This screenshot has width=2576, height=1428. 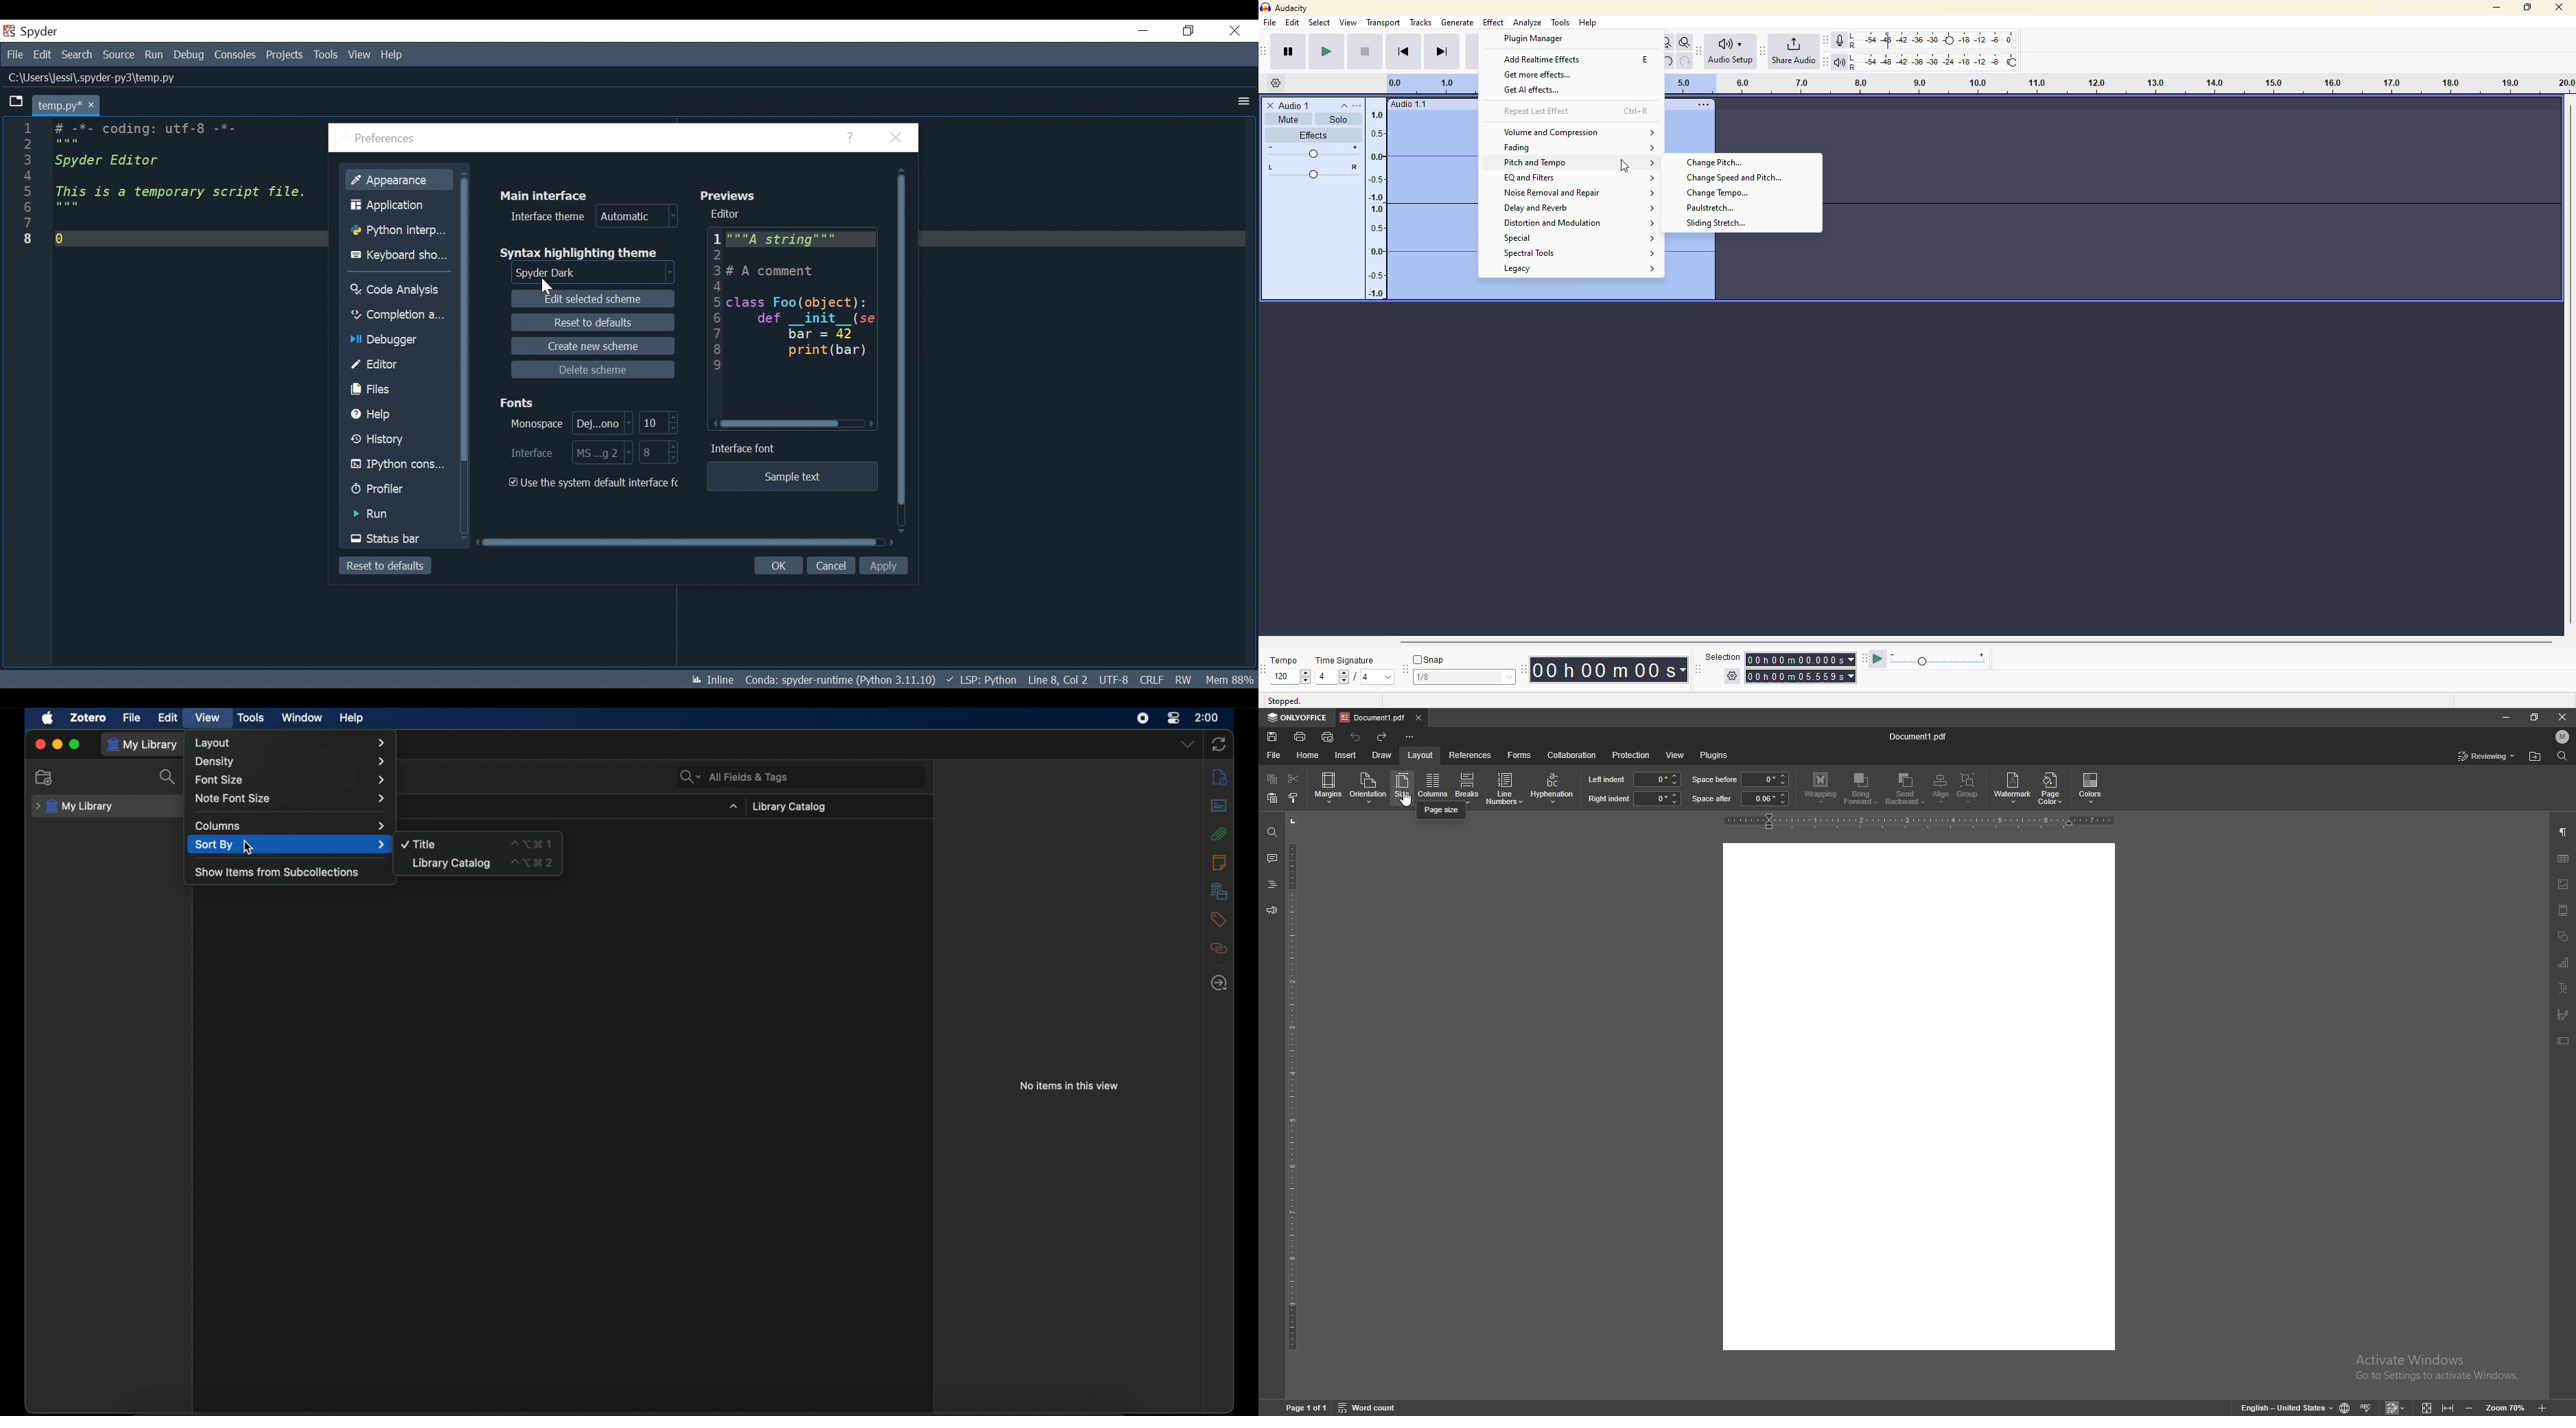 What do you see at coordinates (1825, 40) in the screenshot?
I see `recording meter toolbar` at bounding box center [1825, 40].